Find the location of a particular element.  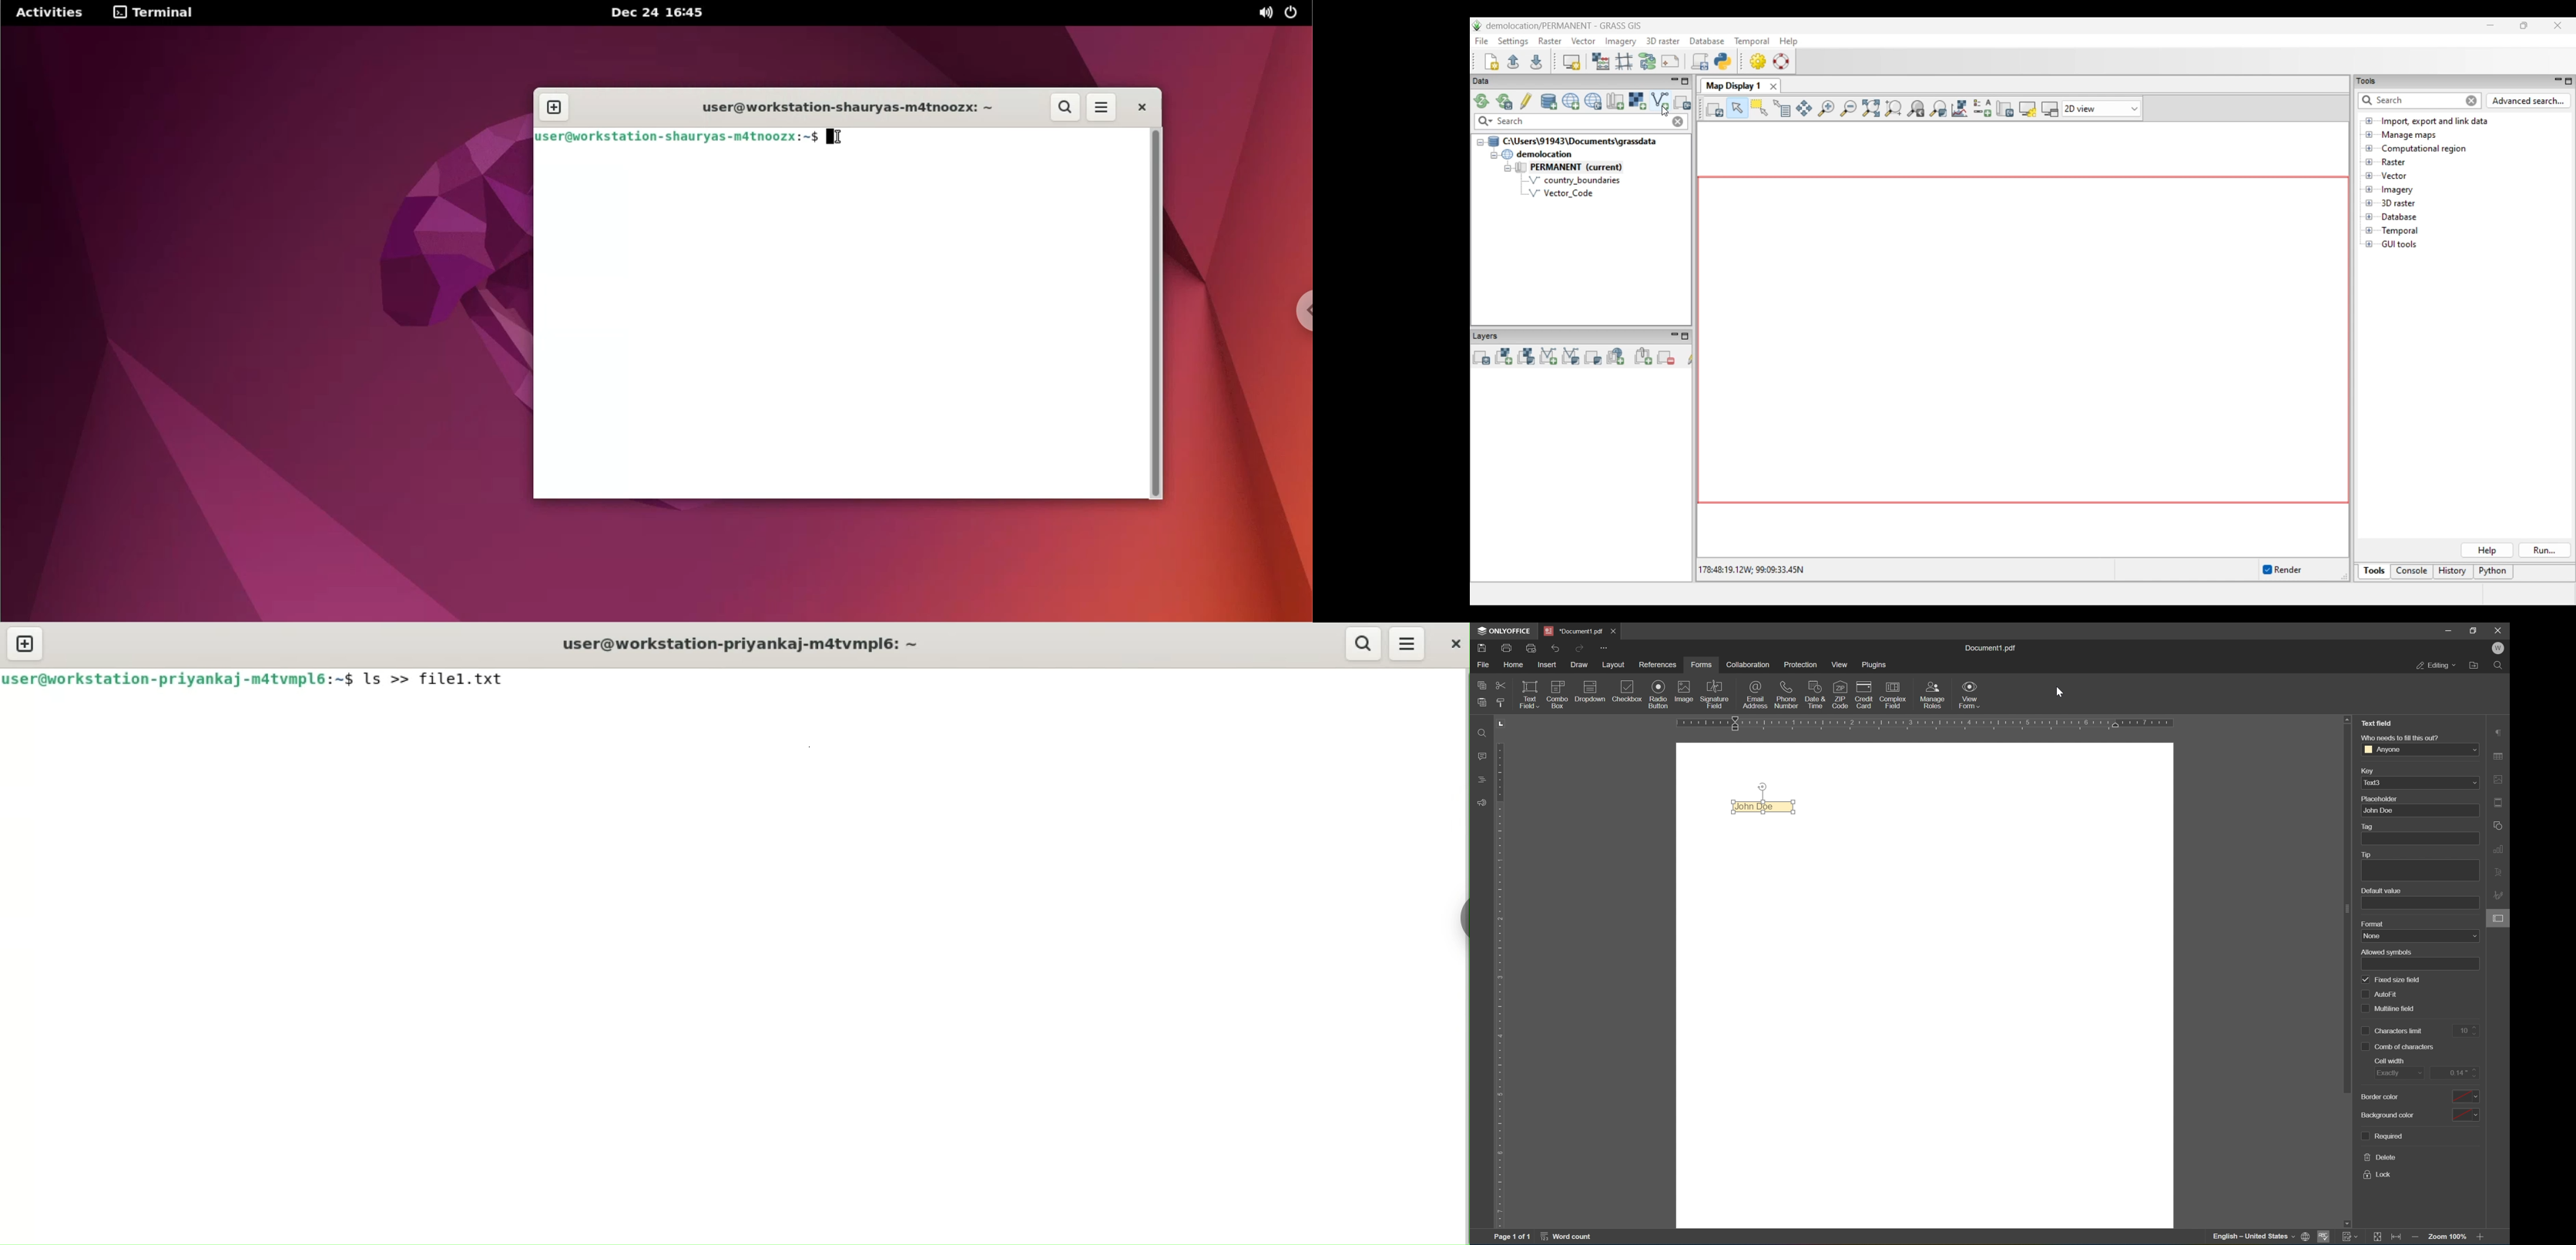

user@workstation-priyankaj-m4tvmpl6: ~ is located at coordinates (745, 643).